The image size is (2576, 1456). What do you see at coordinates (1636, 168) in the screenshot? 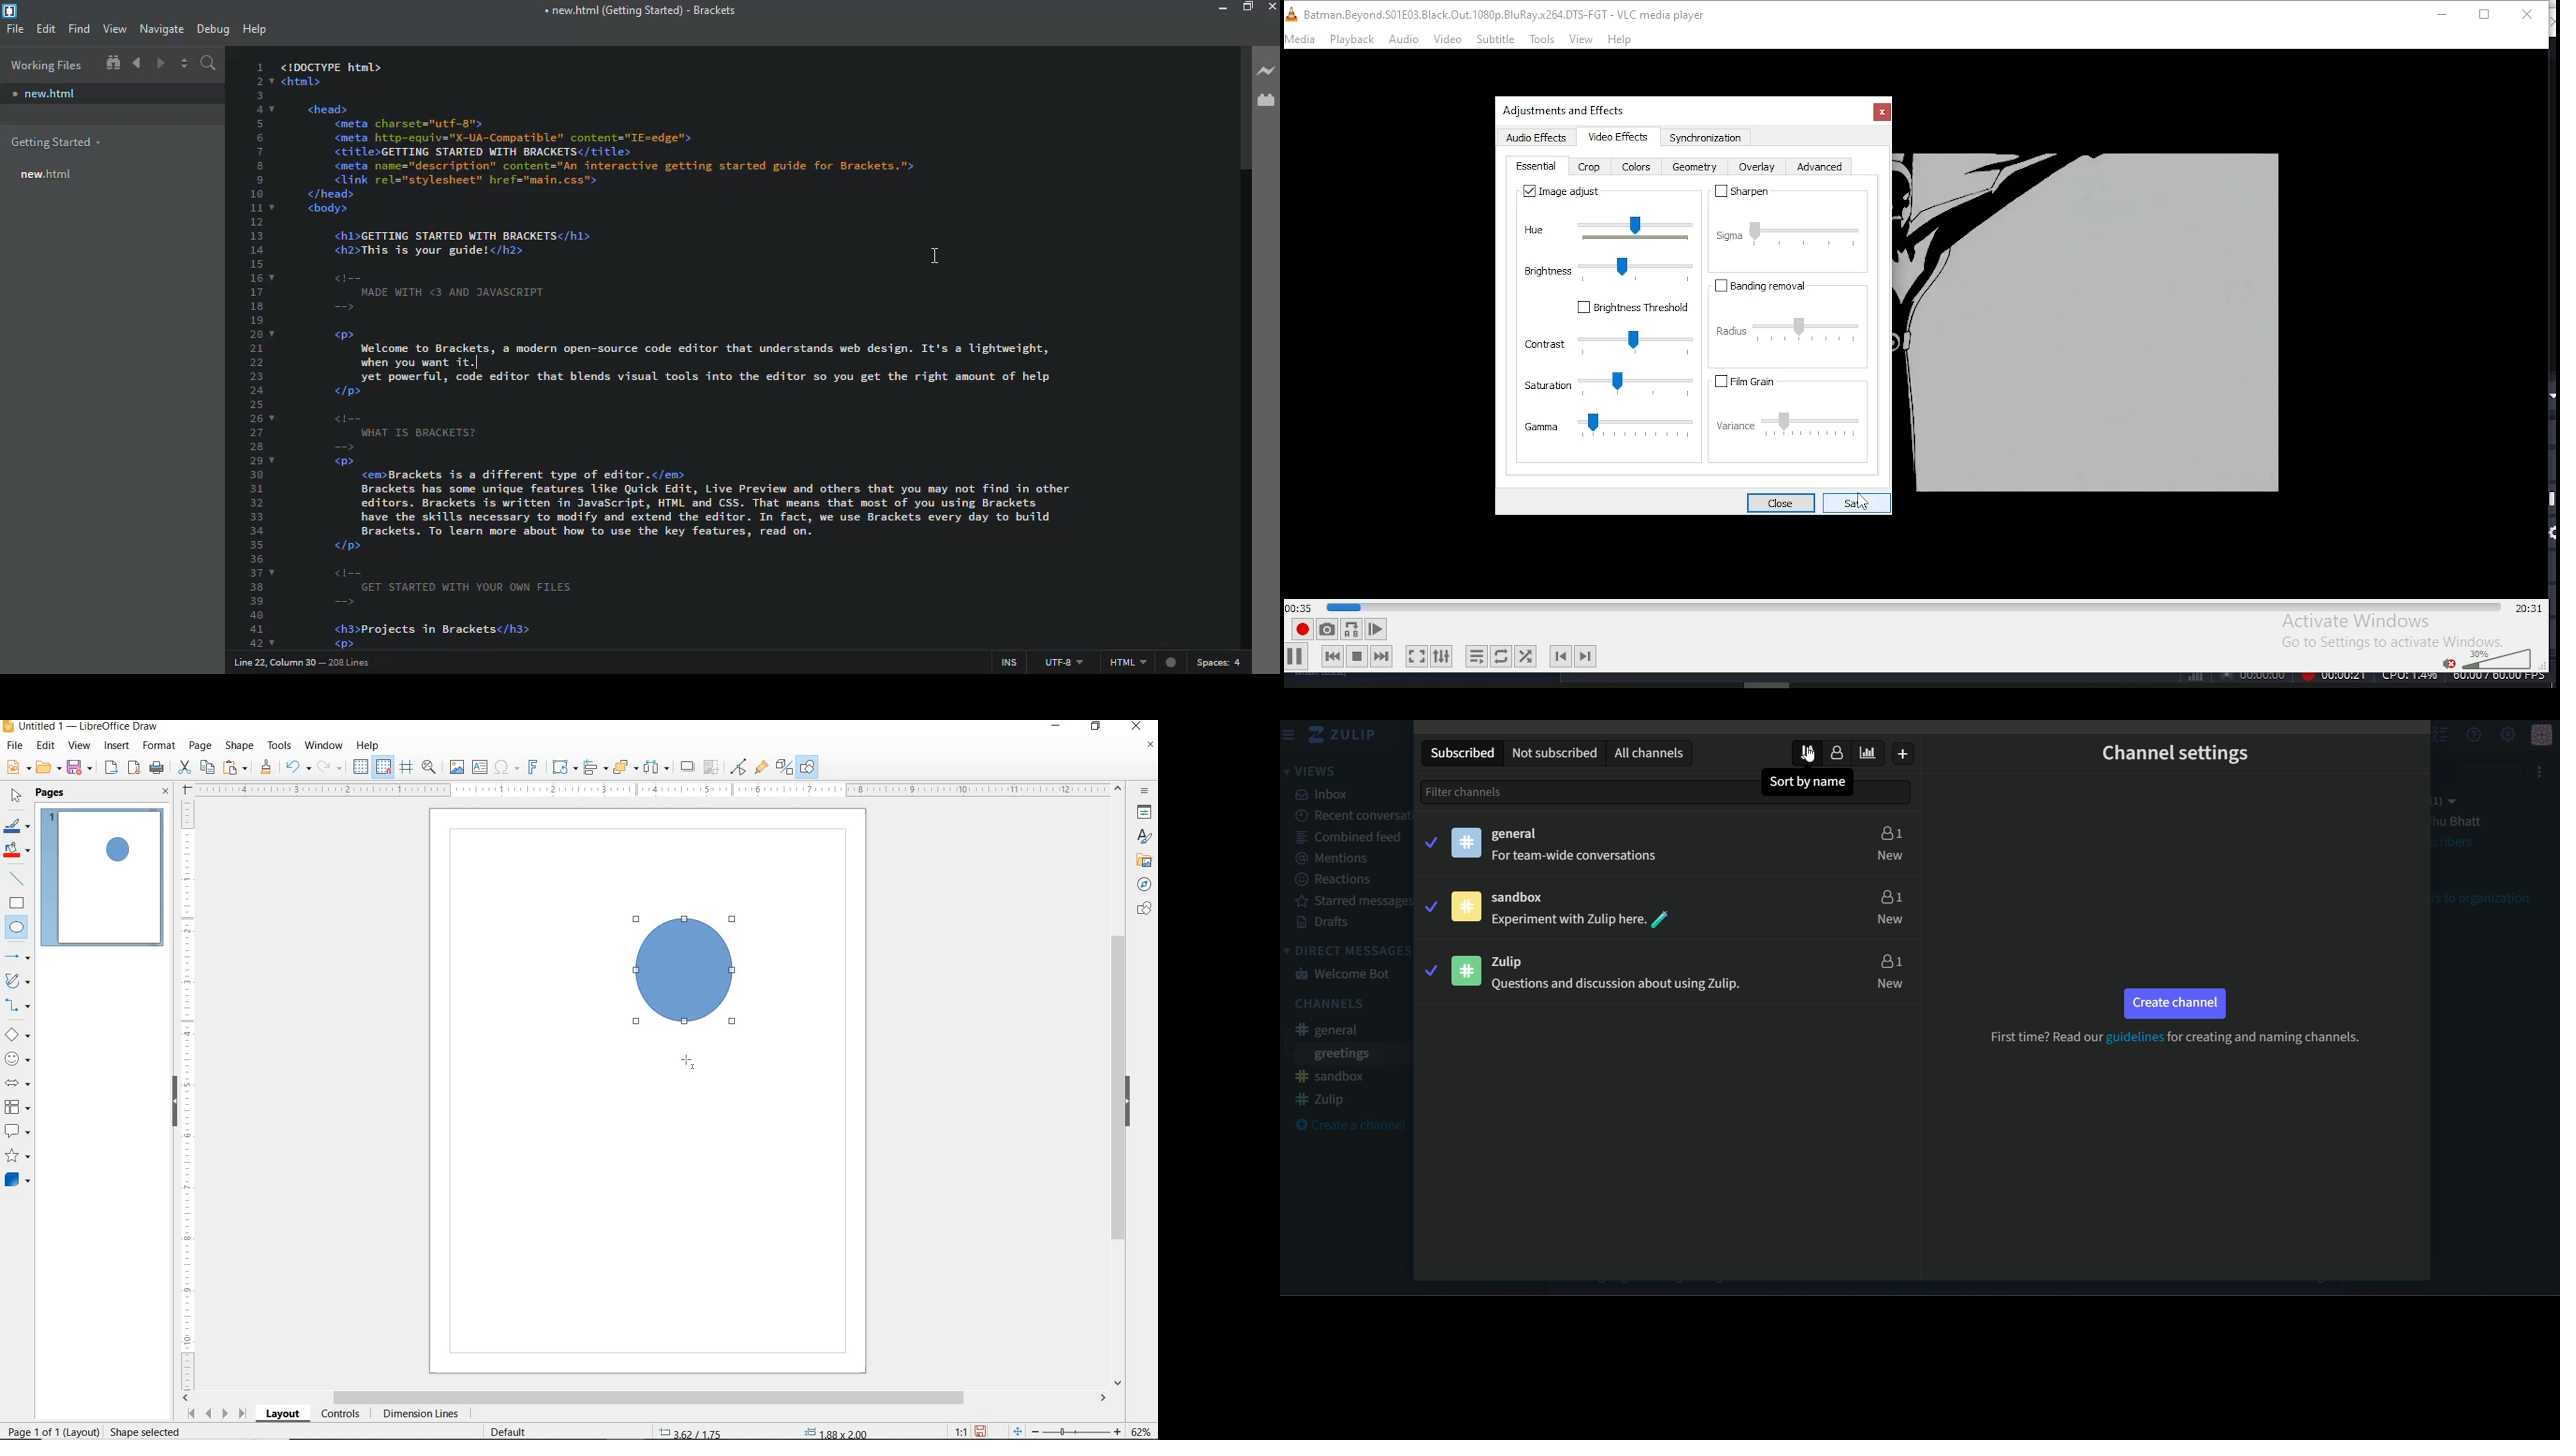
I see `color` at bounding box center [1636, 168].